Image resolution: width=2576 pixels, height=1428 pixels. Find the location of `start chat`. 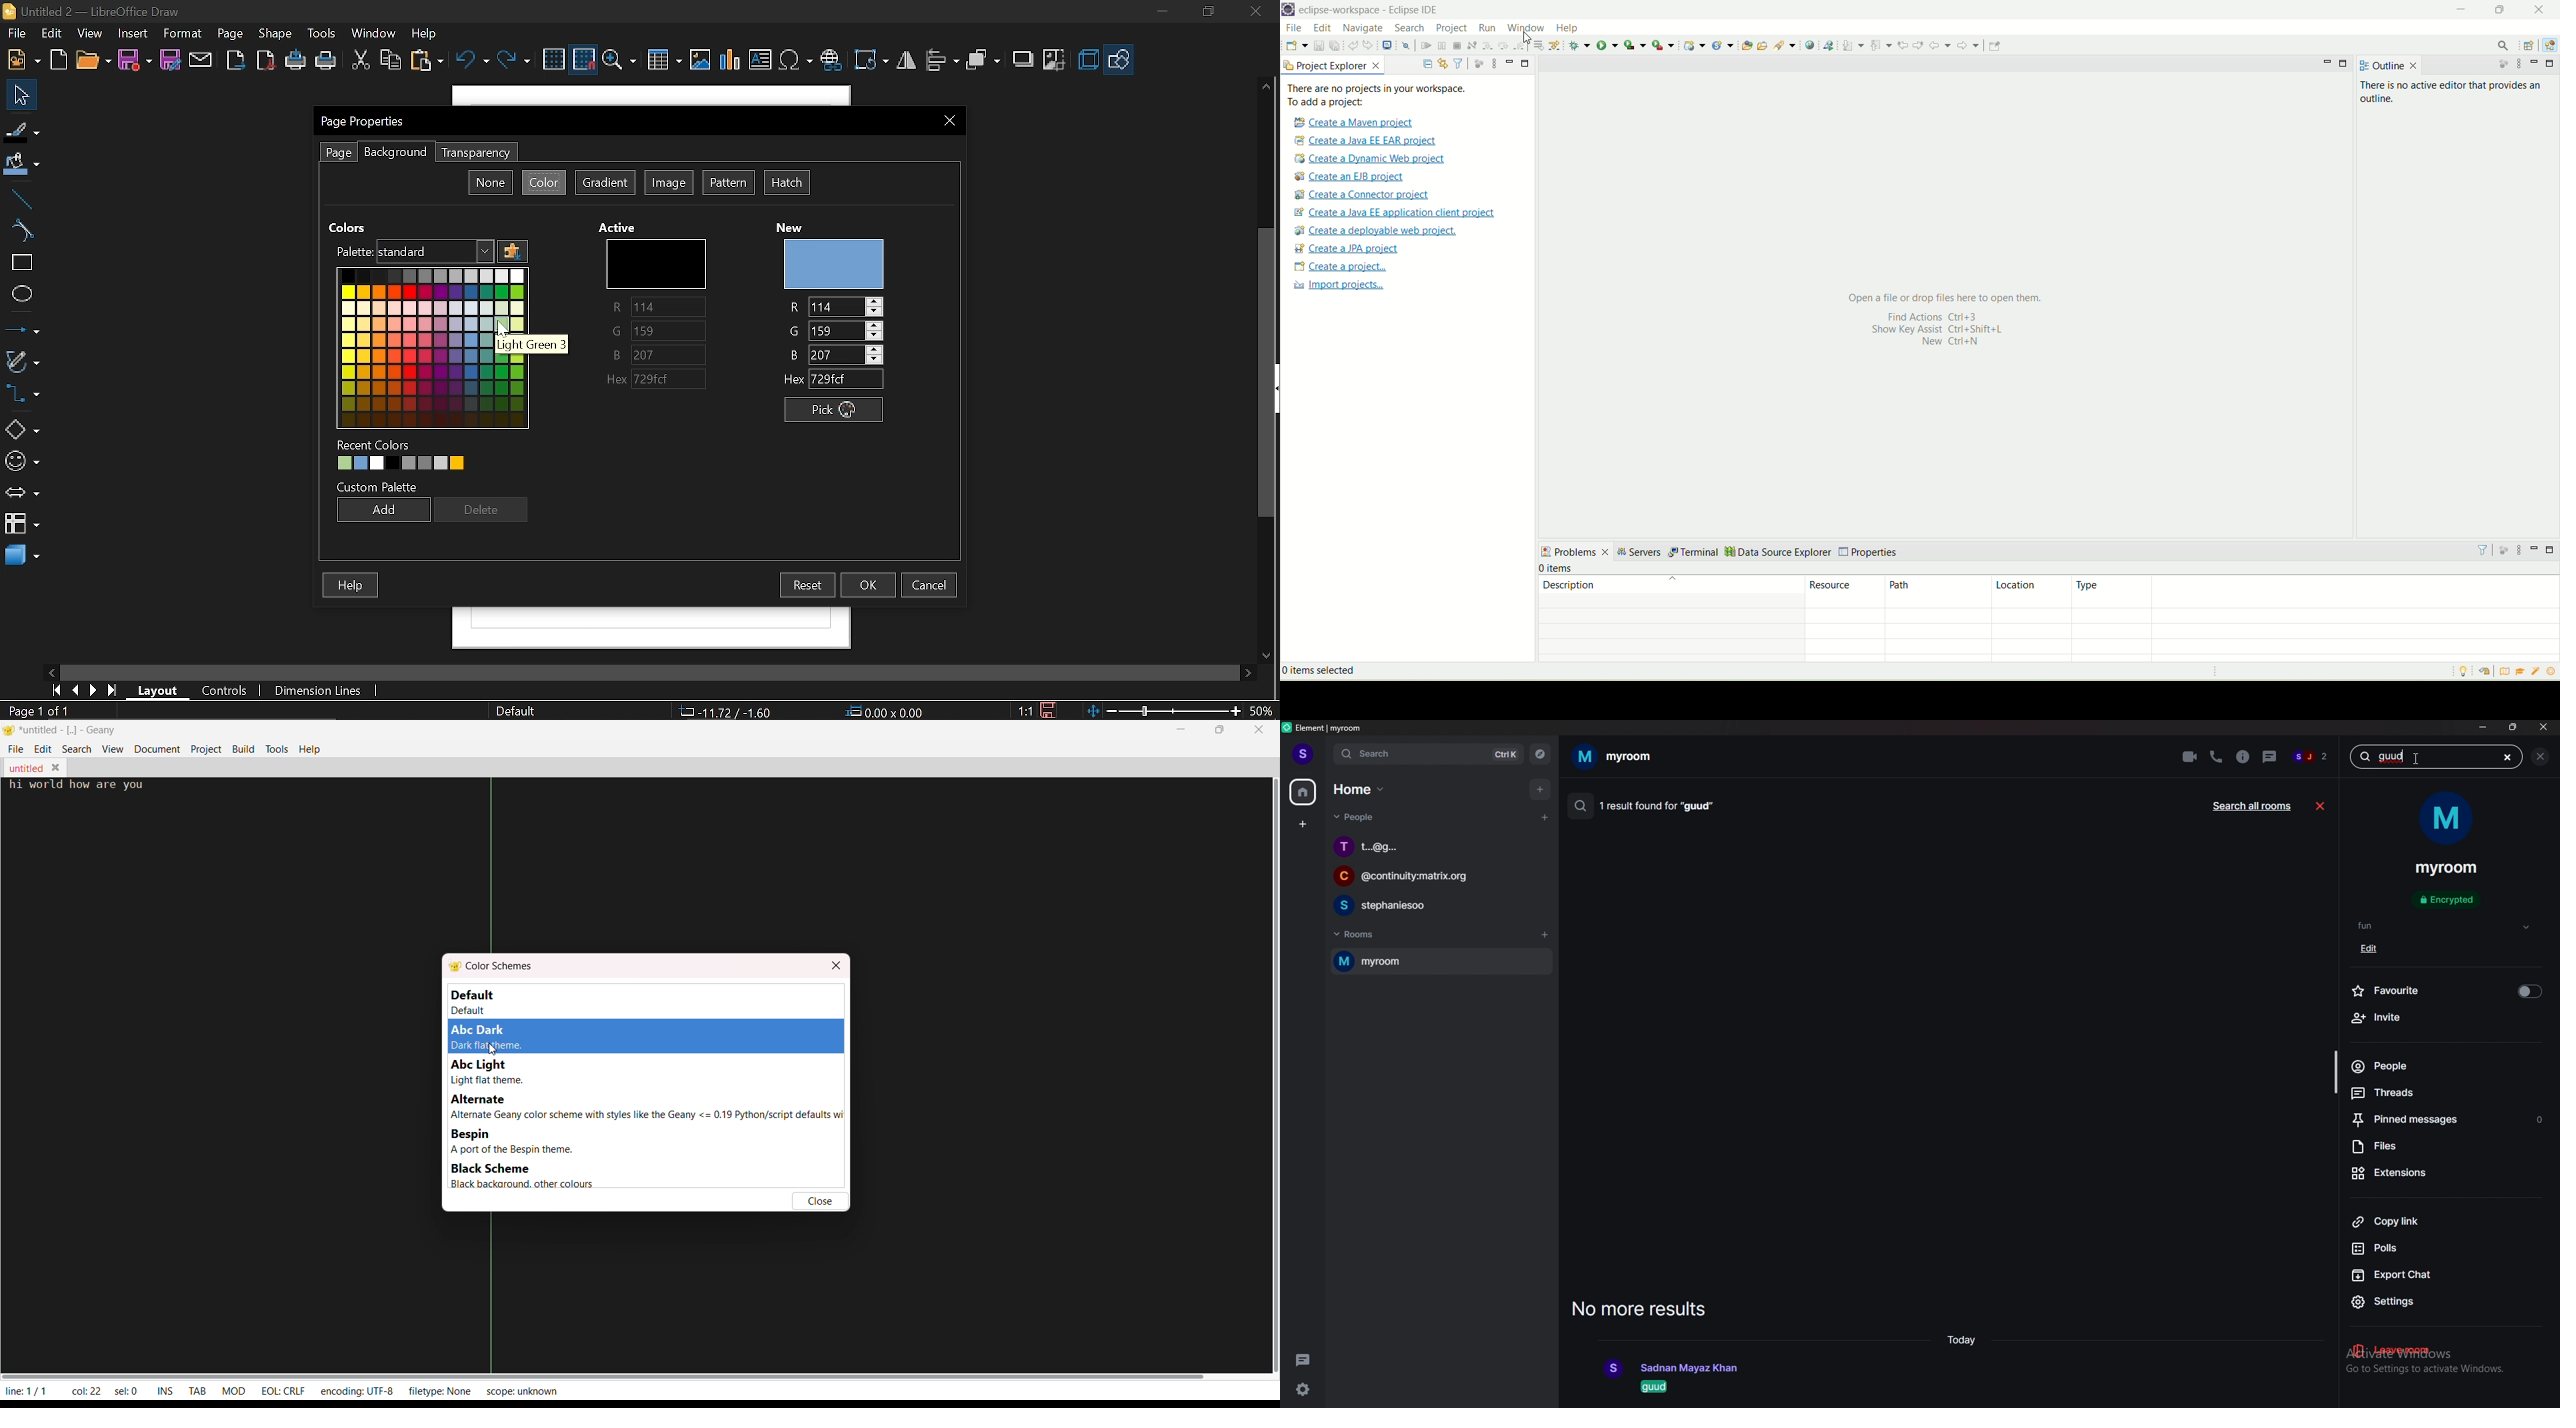

start chat is located at coordinates (1545, 816).